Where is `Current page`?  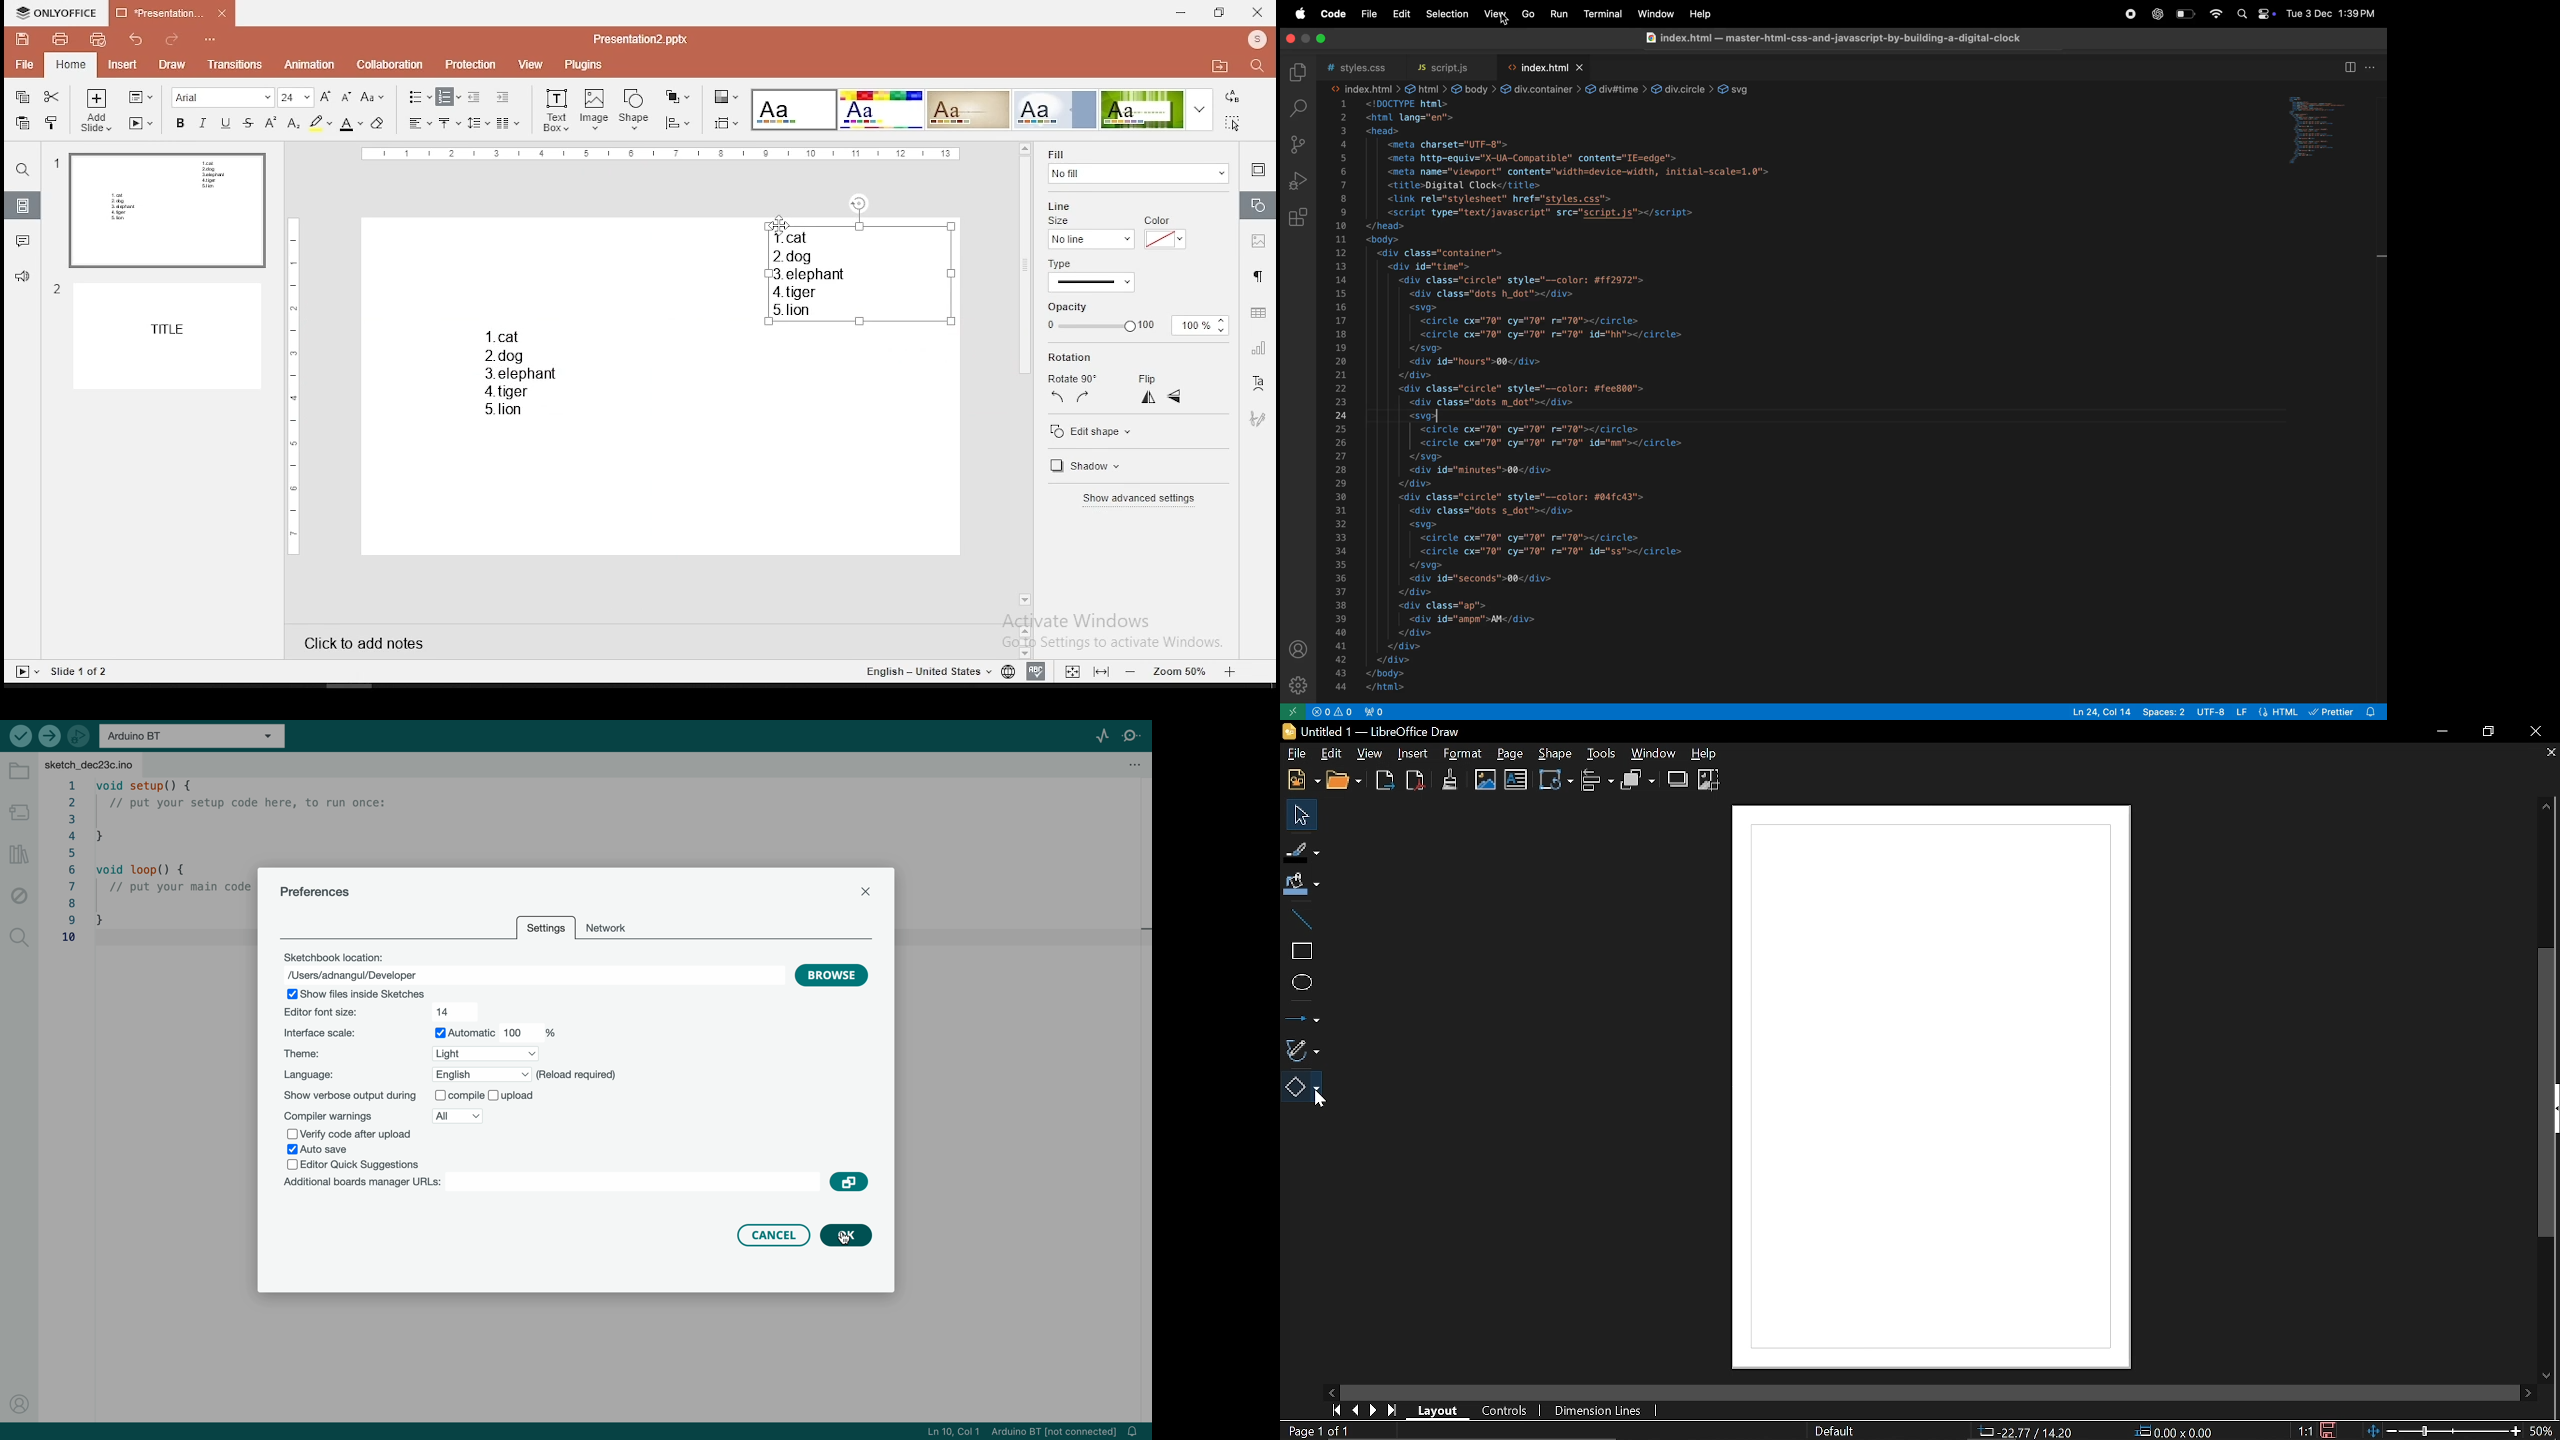 Current page is located at coordinates (1321, 1431).